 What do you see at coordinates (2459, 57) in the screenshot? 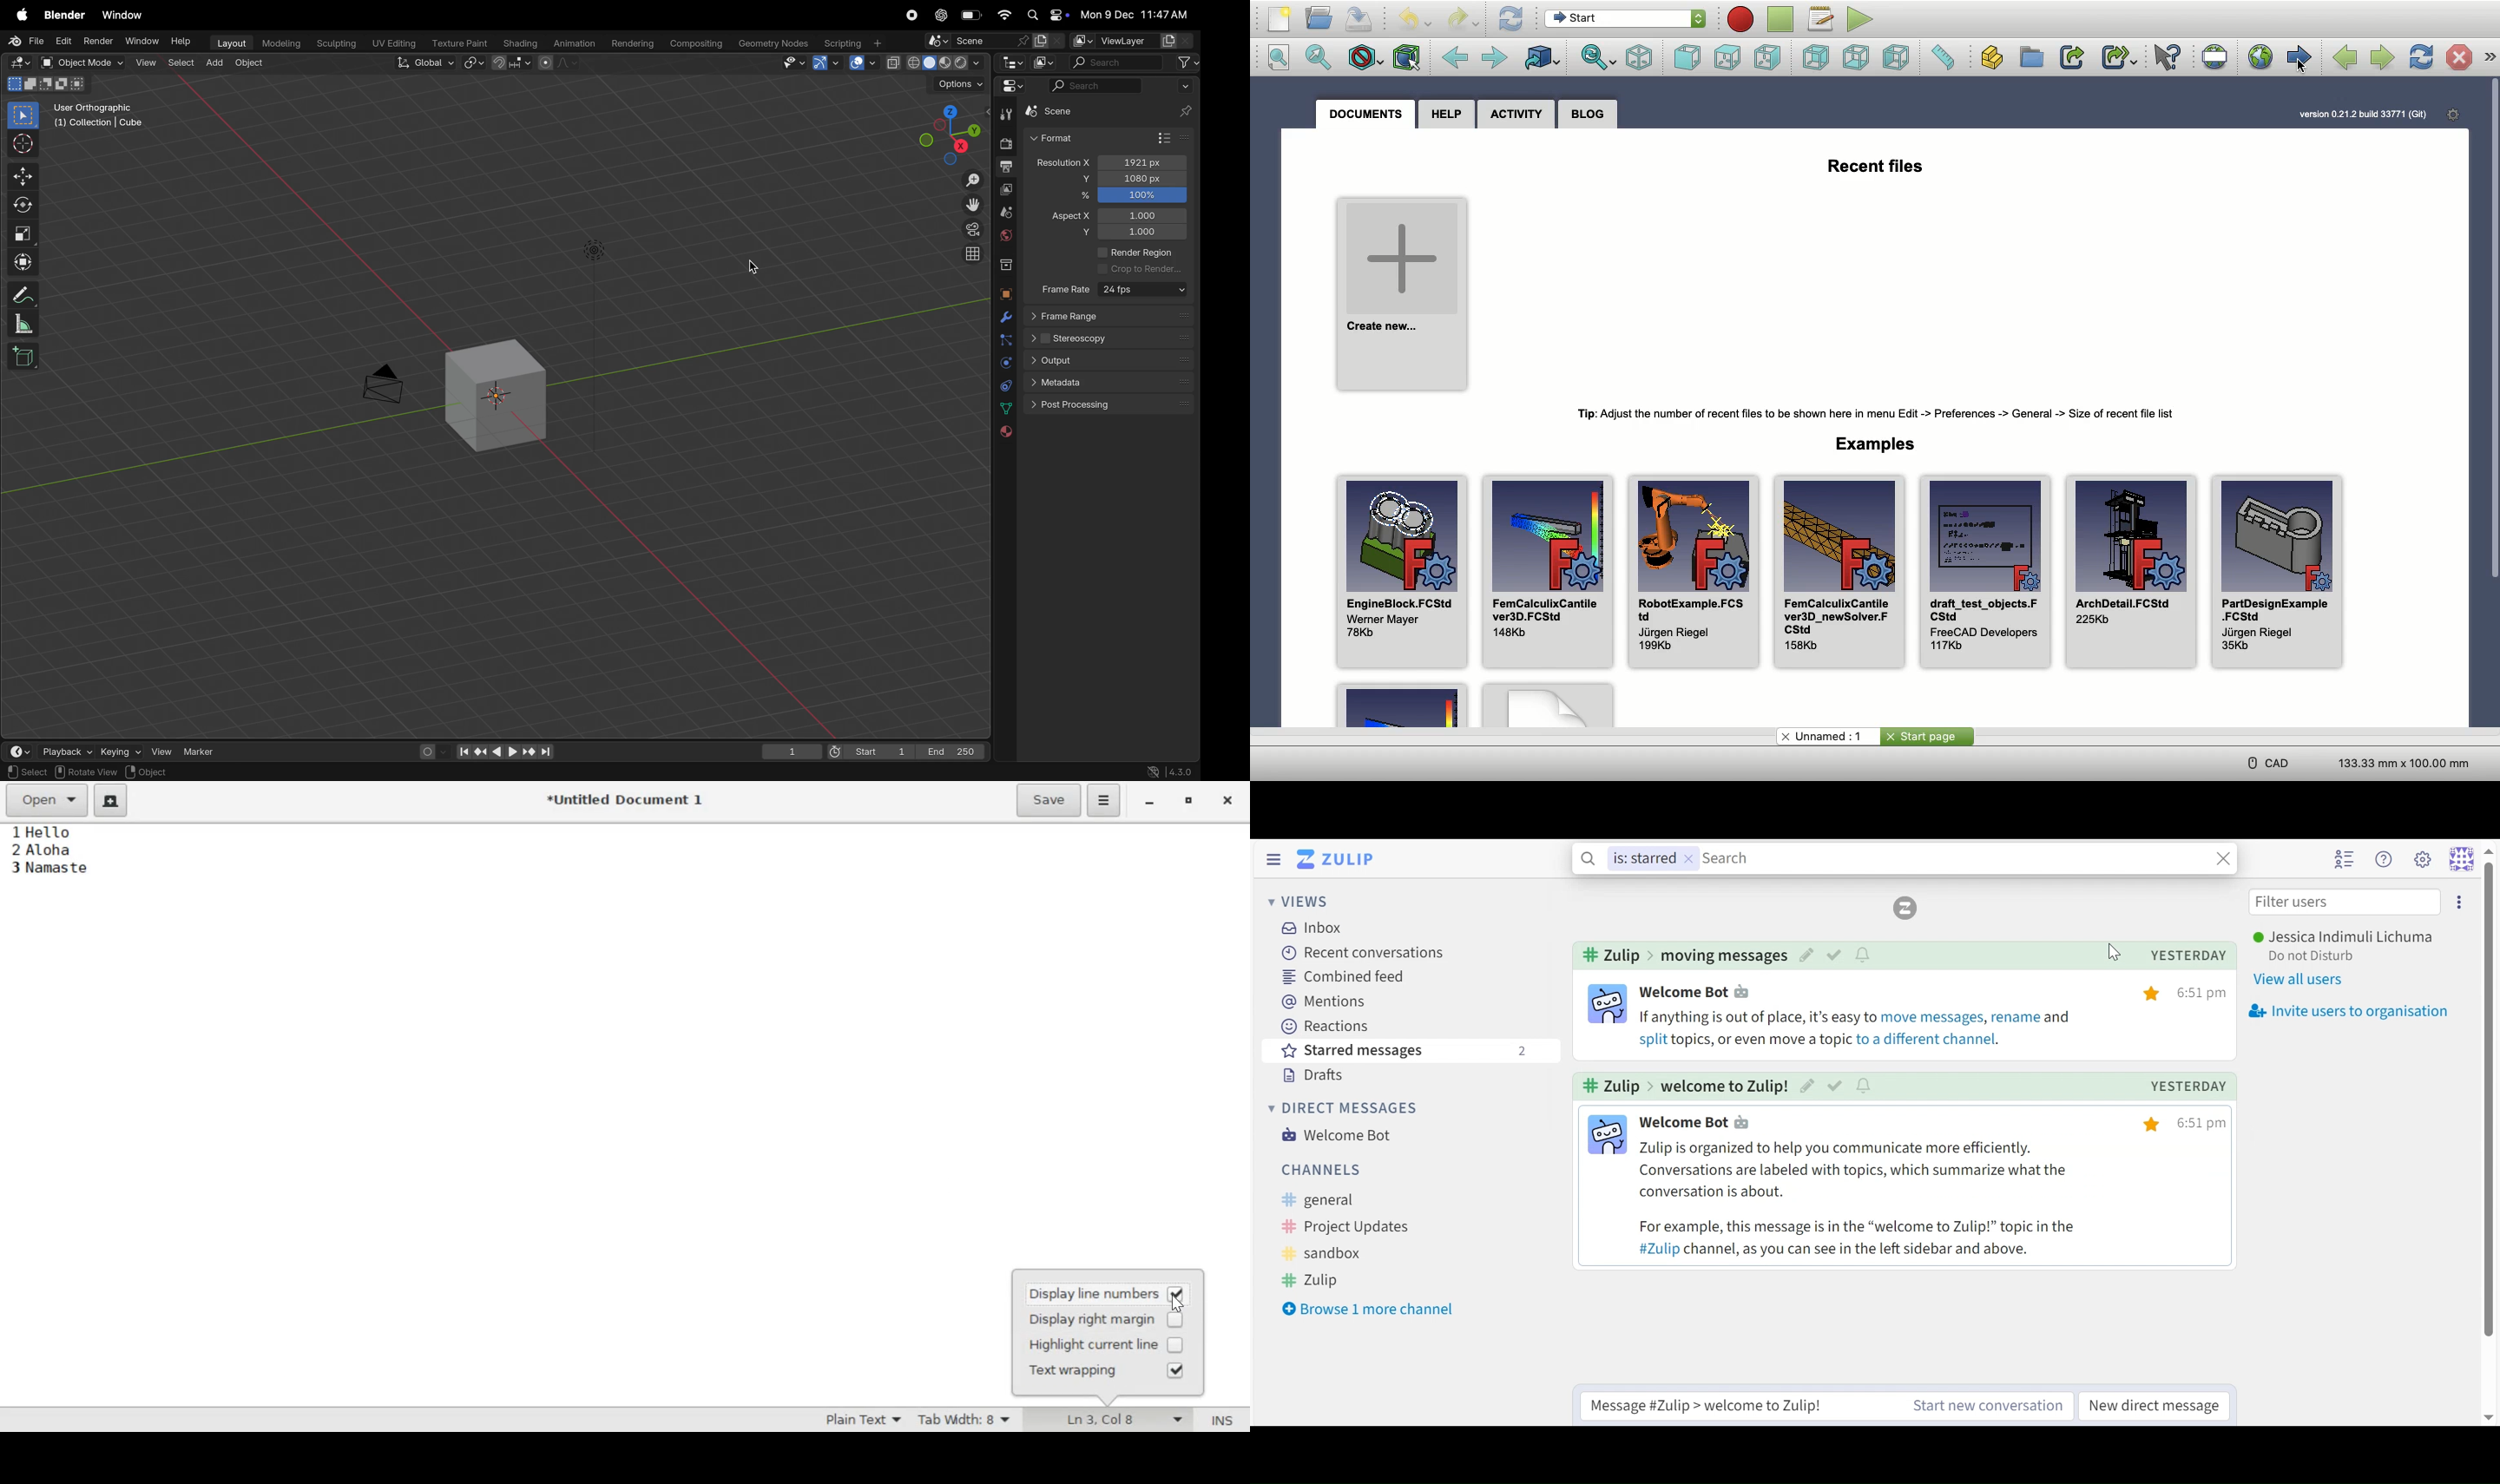
I see `Stop loading` at bounding box center [2459, 57].